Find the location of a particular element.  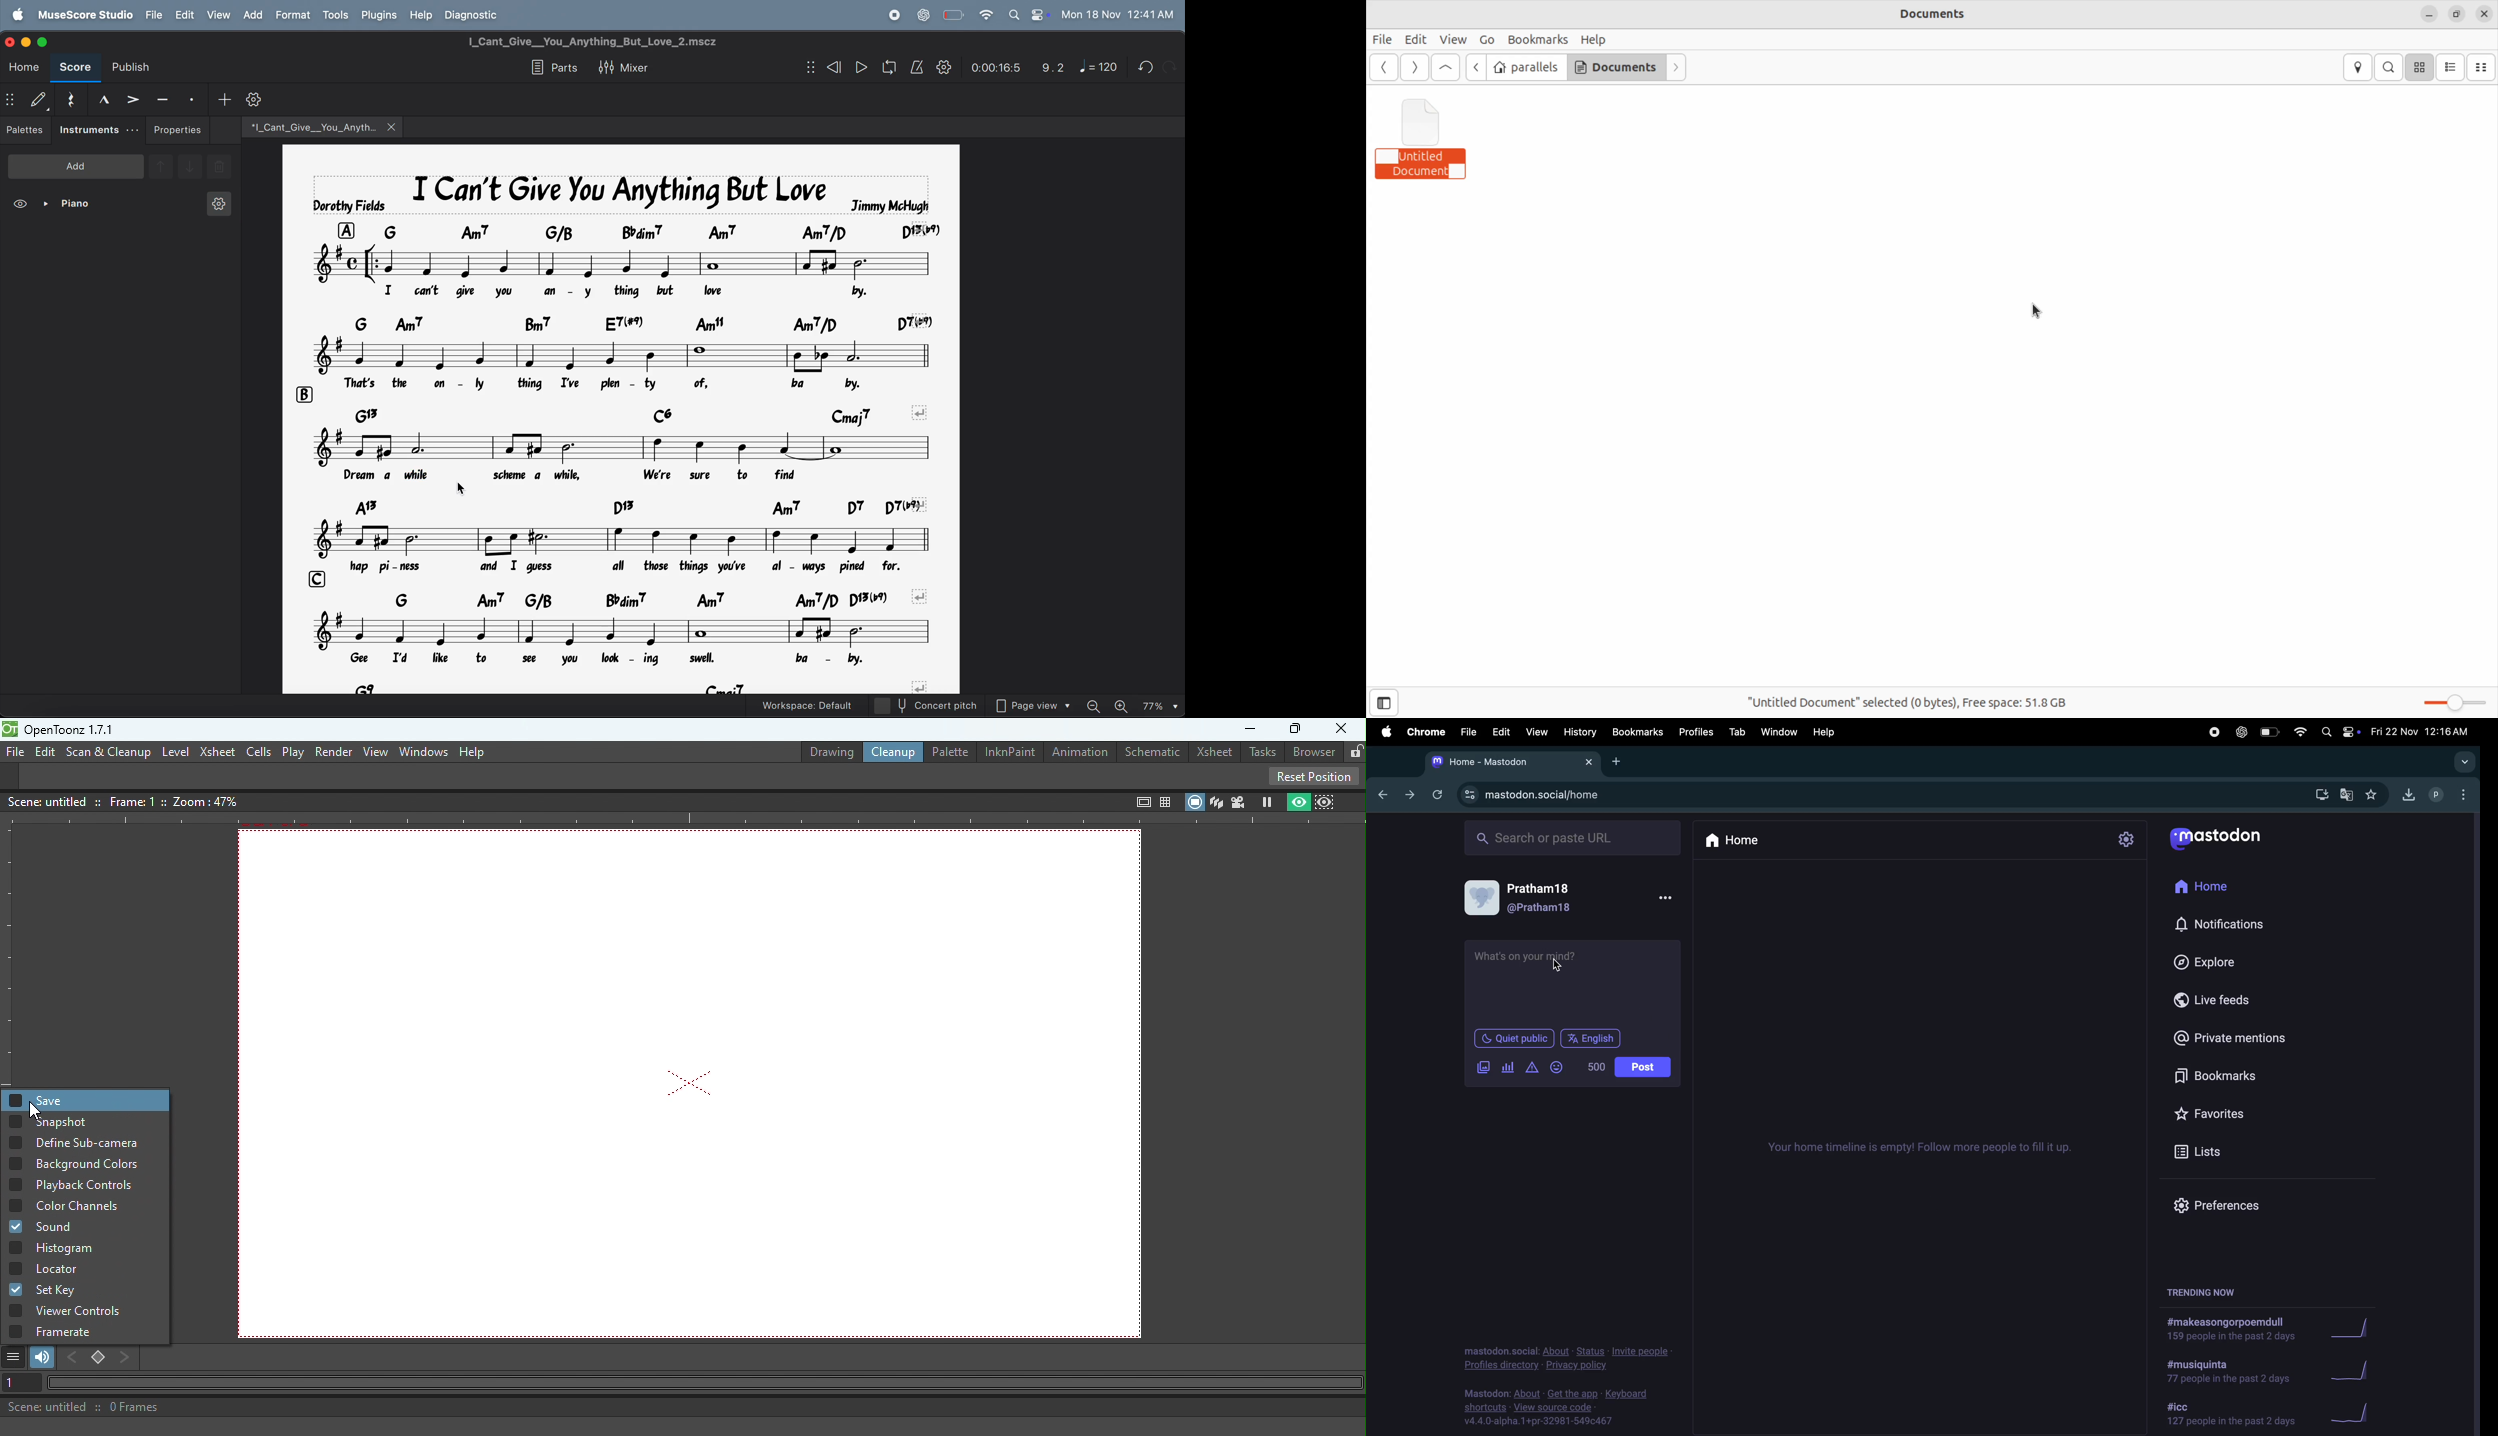

wifi is located at coordinates (2298, 733).